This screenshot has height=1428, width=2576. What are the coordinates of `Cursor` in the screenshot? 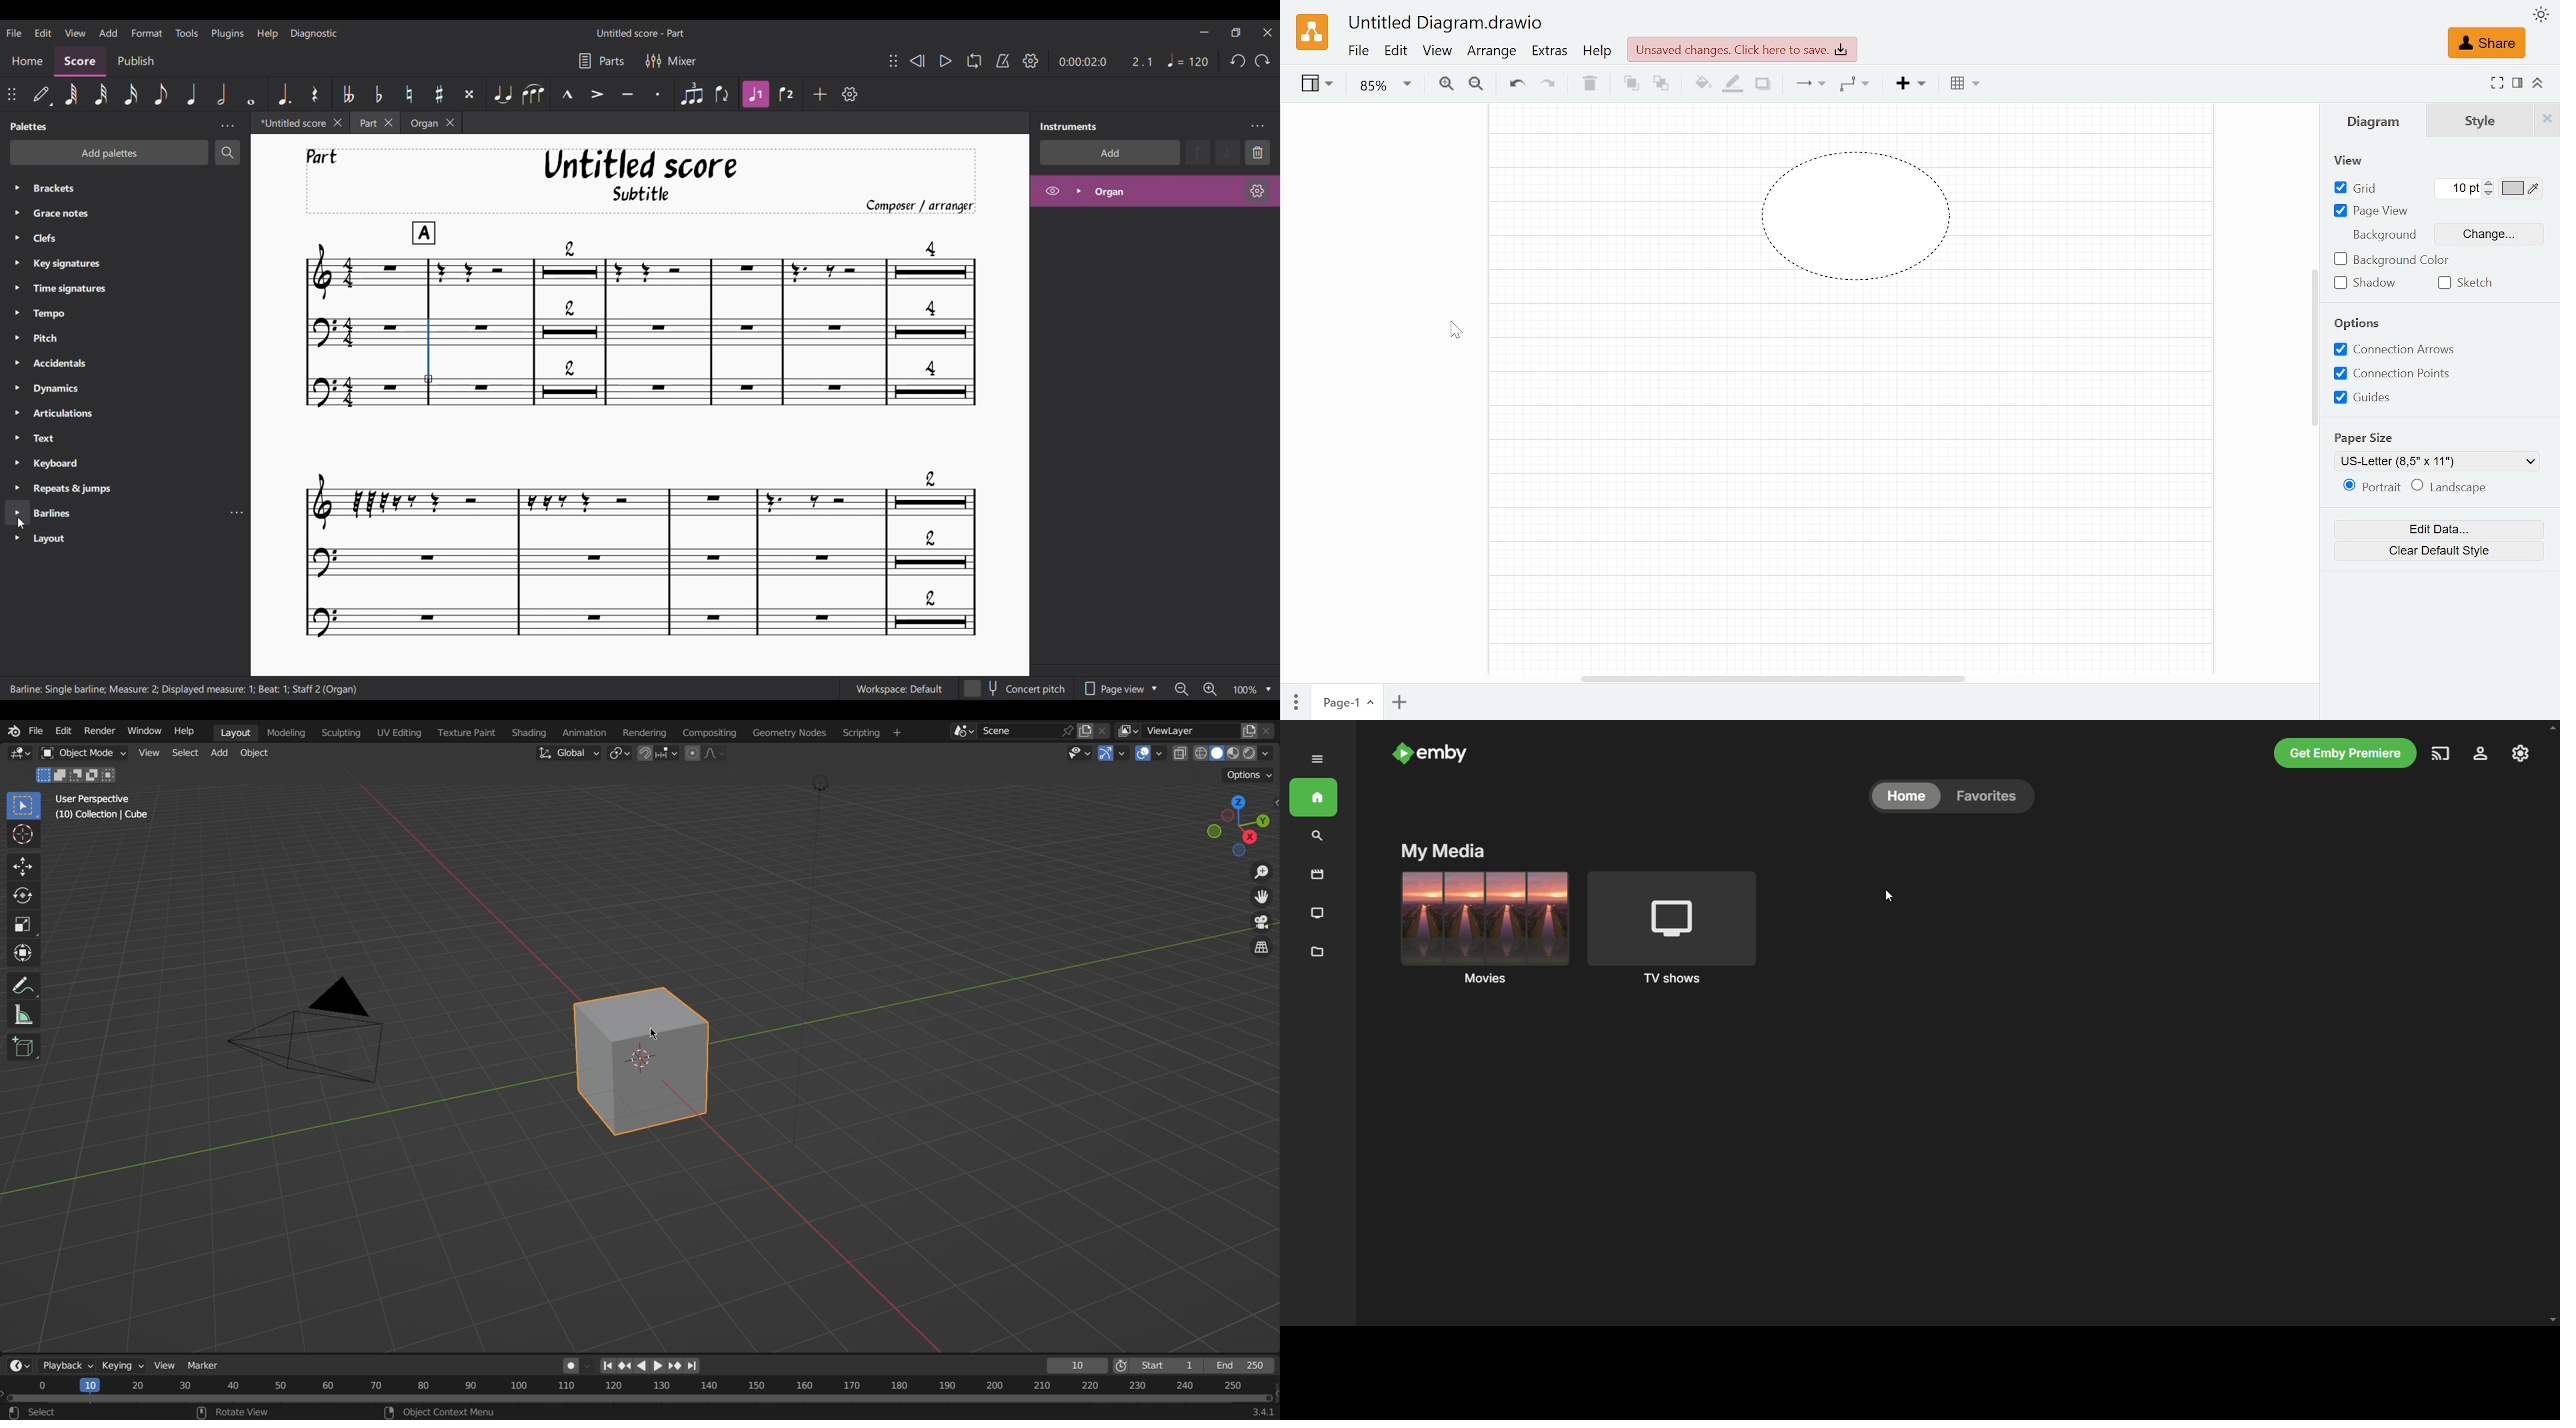 It's located at (657, 1032).